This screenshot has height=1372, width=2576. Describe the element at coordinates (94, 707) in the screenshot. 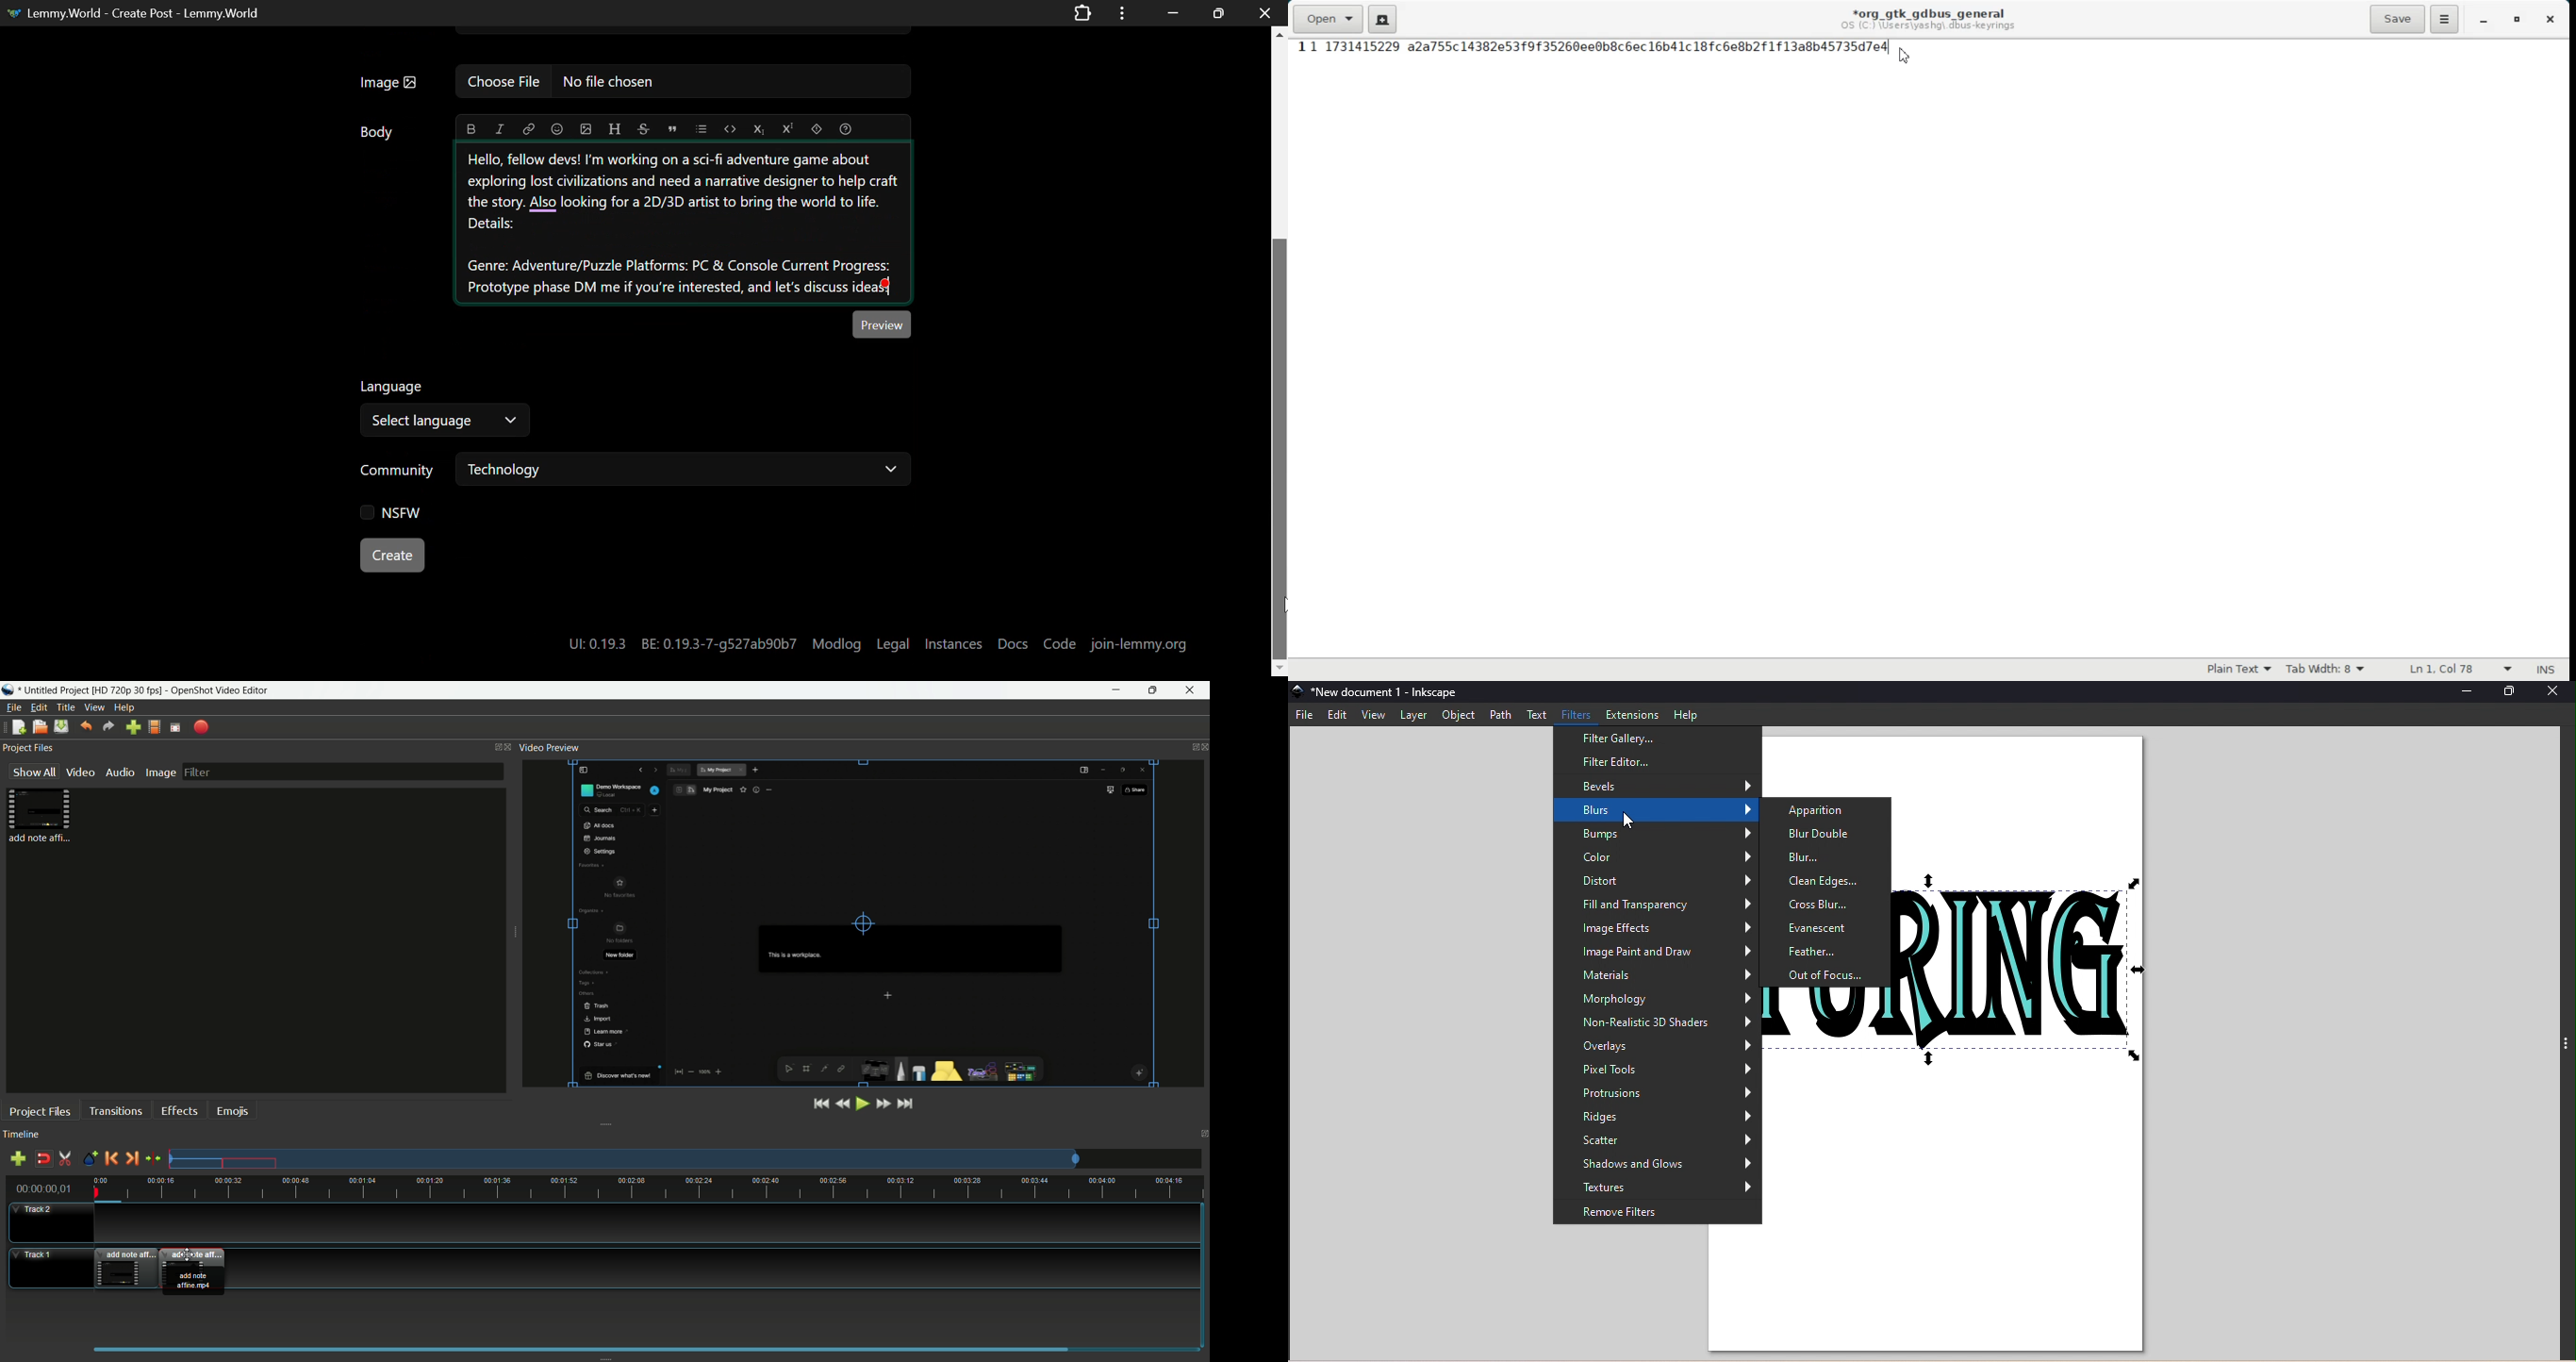

I see `view menu` at that location.